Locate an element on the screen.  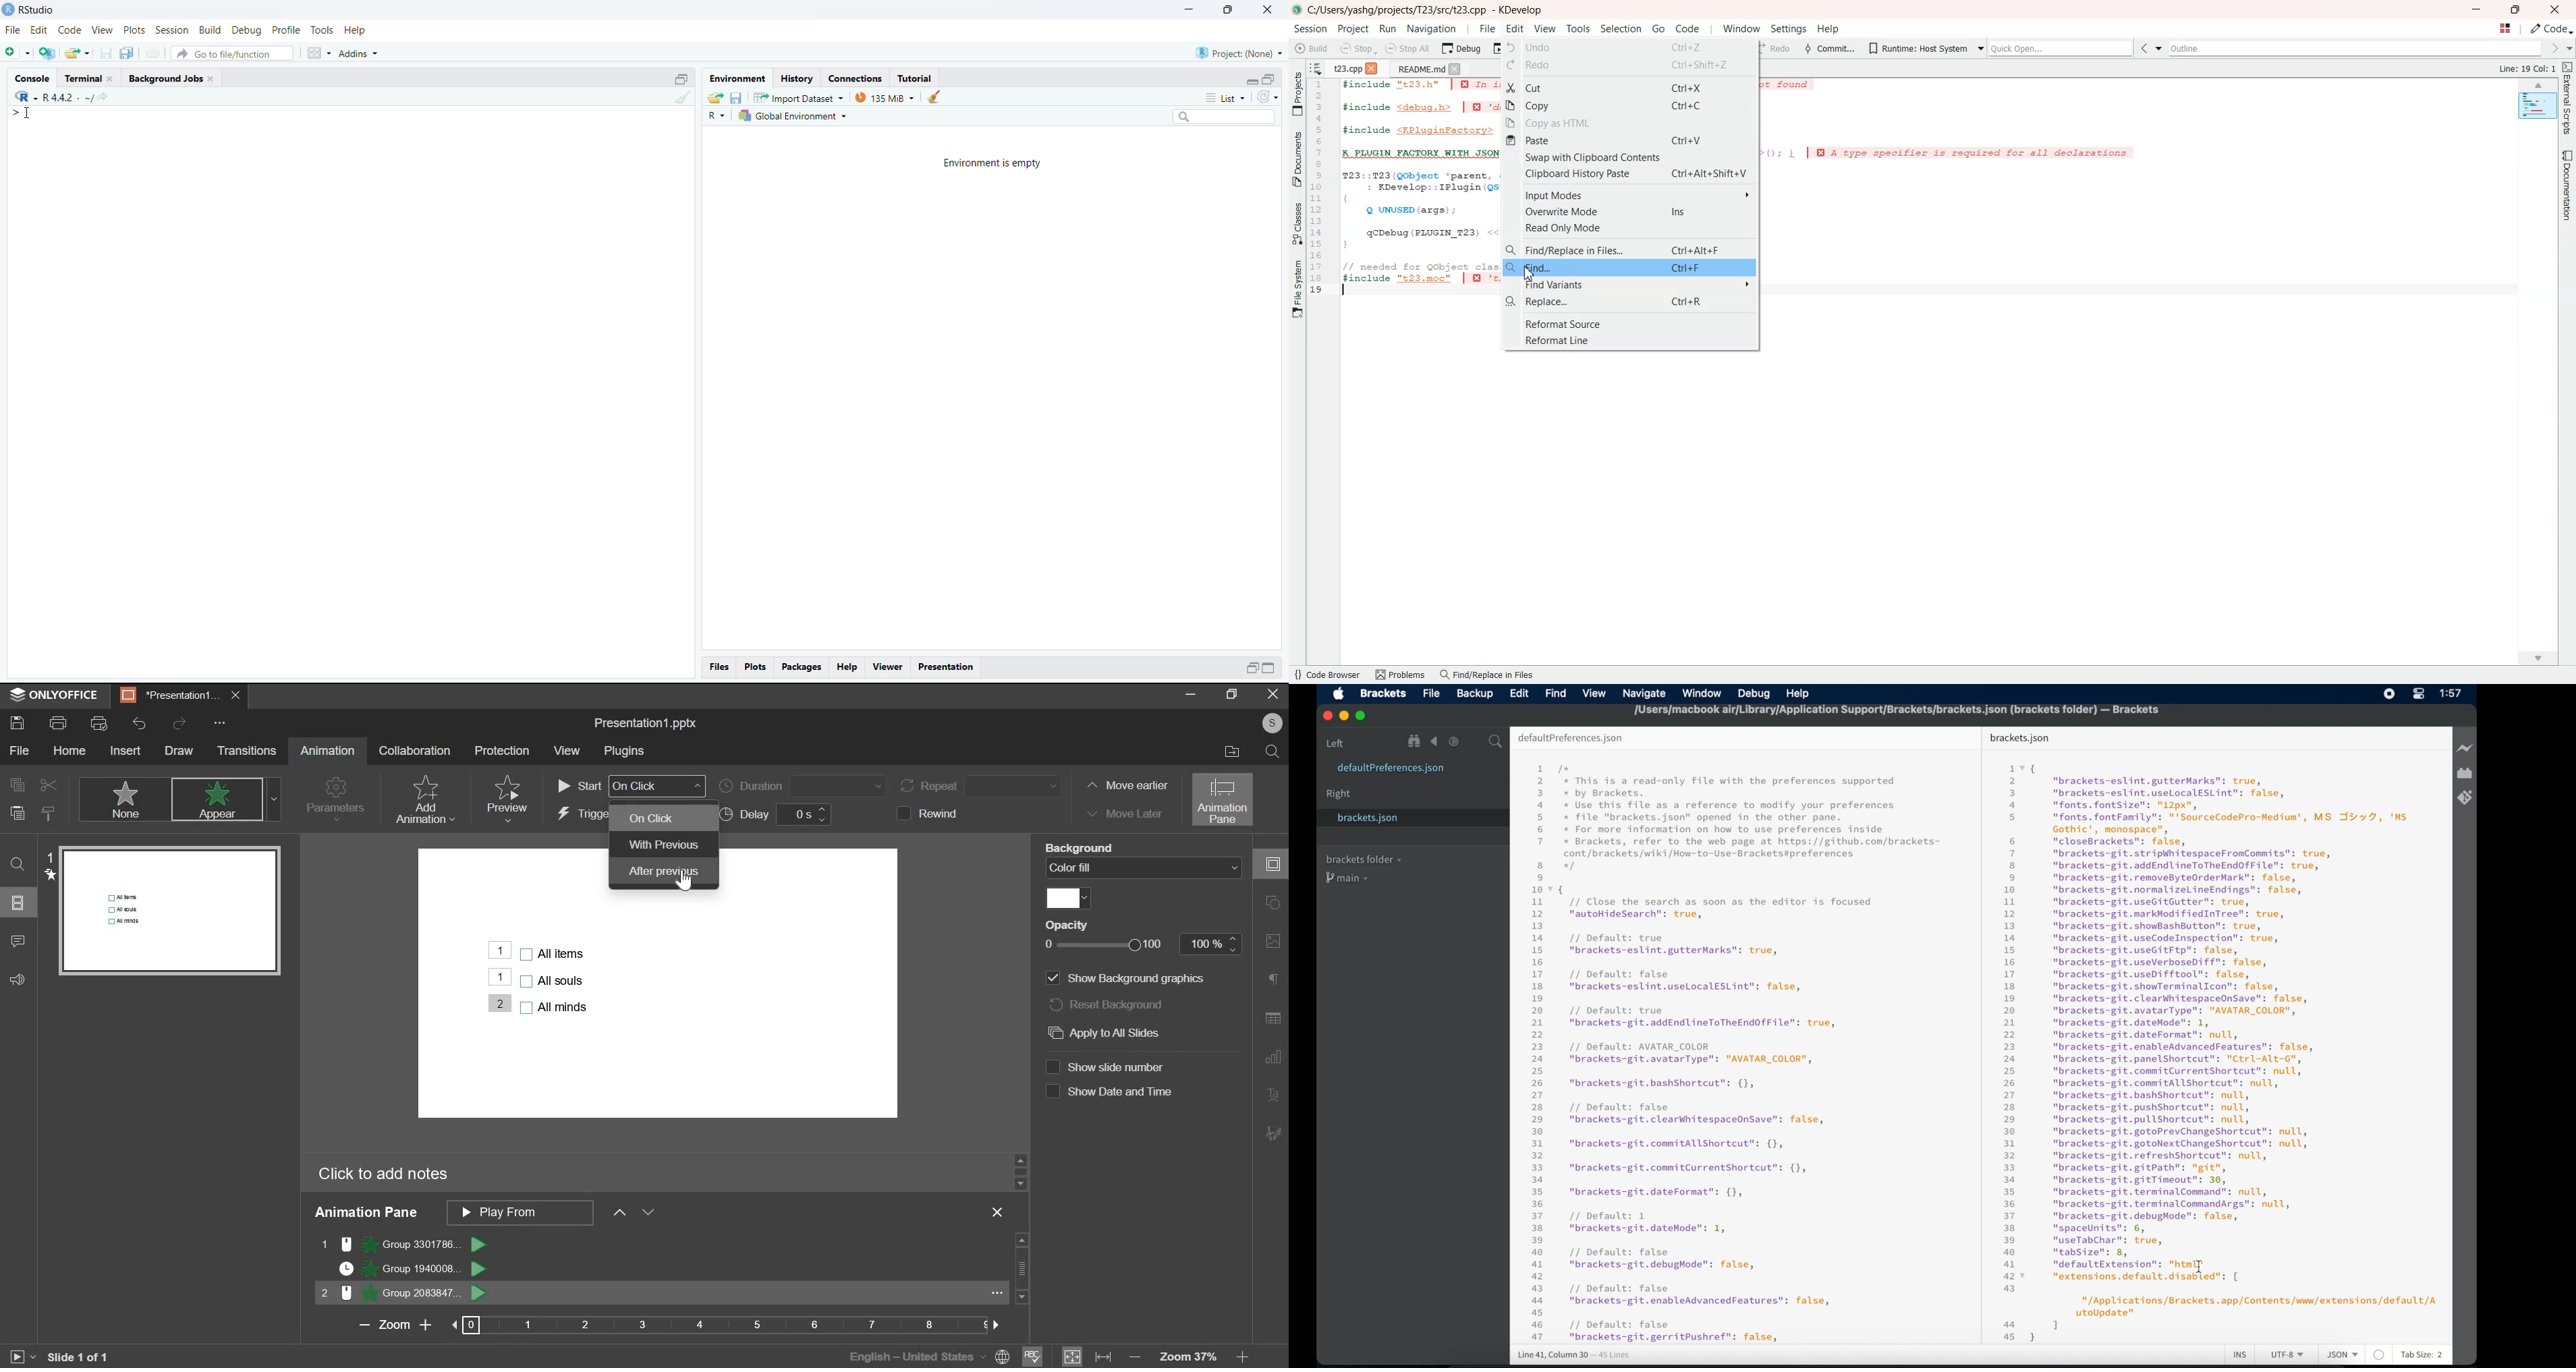
Project (None) is located at coordinates (1240, 52).